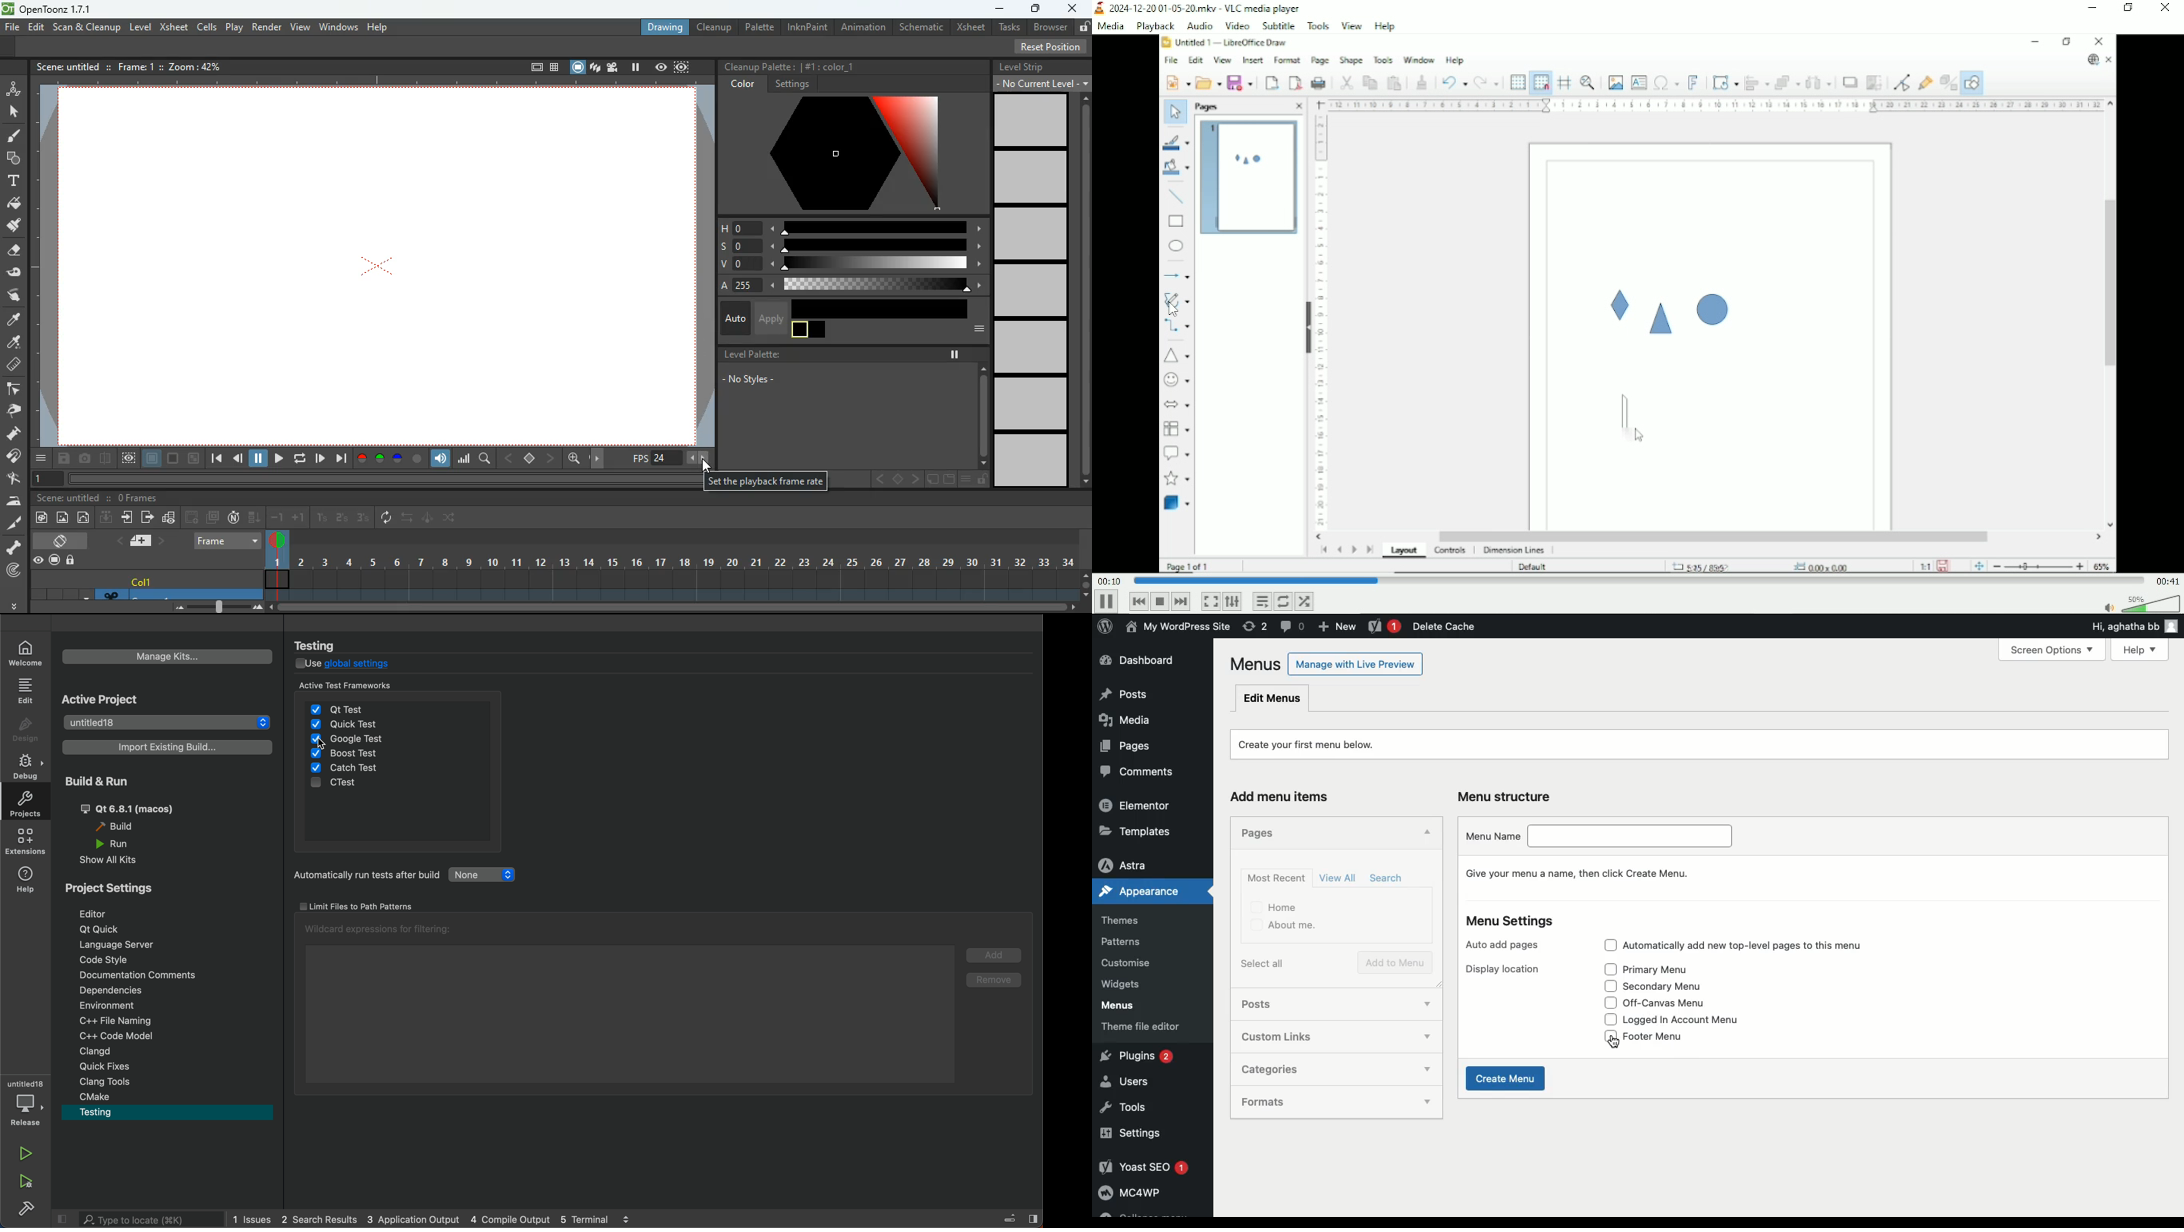  Describe the element at coordinates (1312, 1003) in the screenshot. I see `Posts` at that location.